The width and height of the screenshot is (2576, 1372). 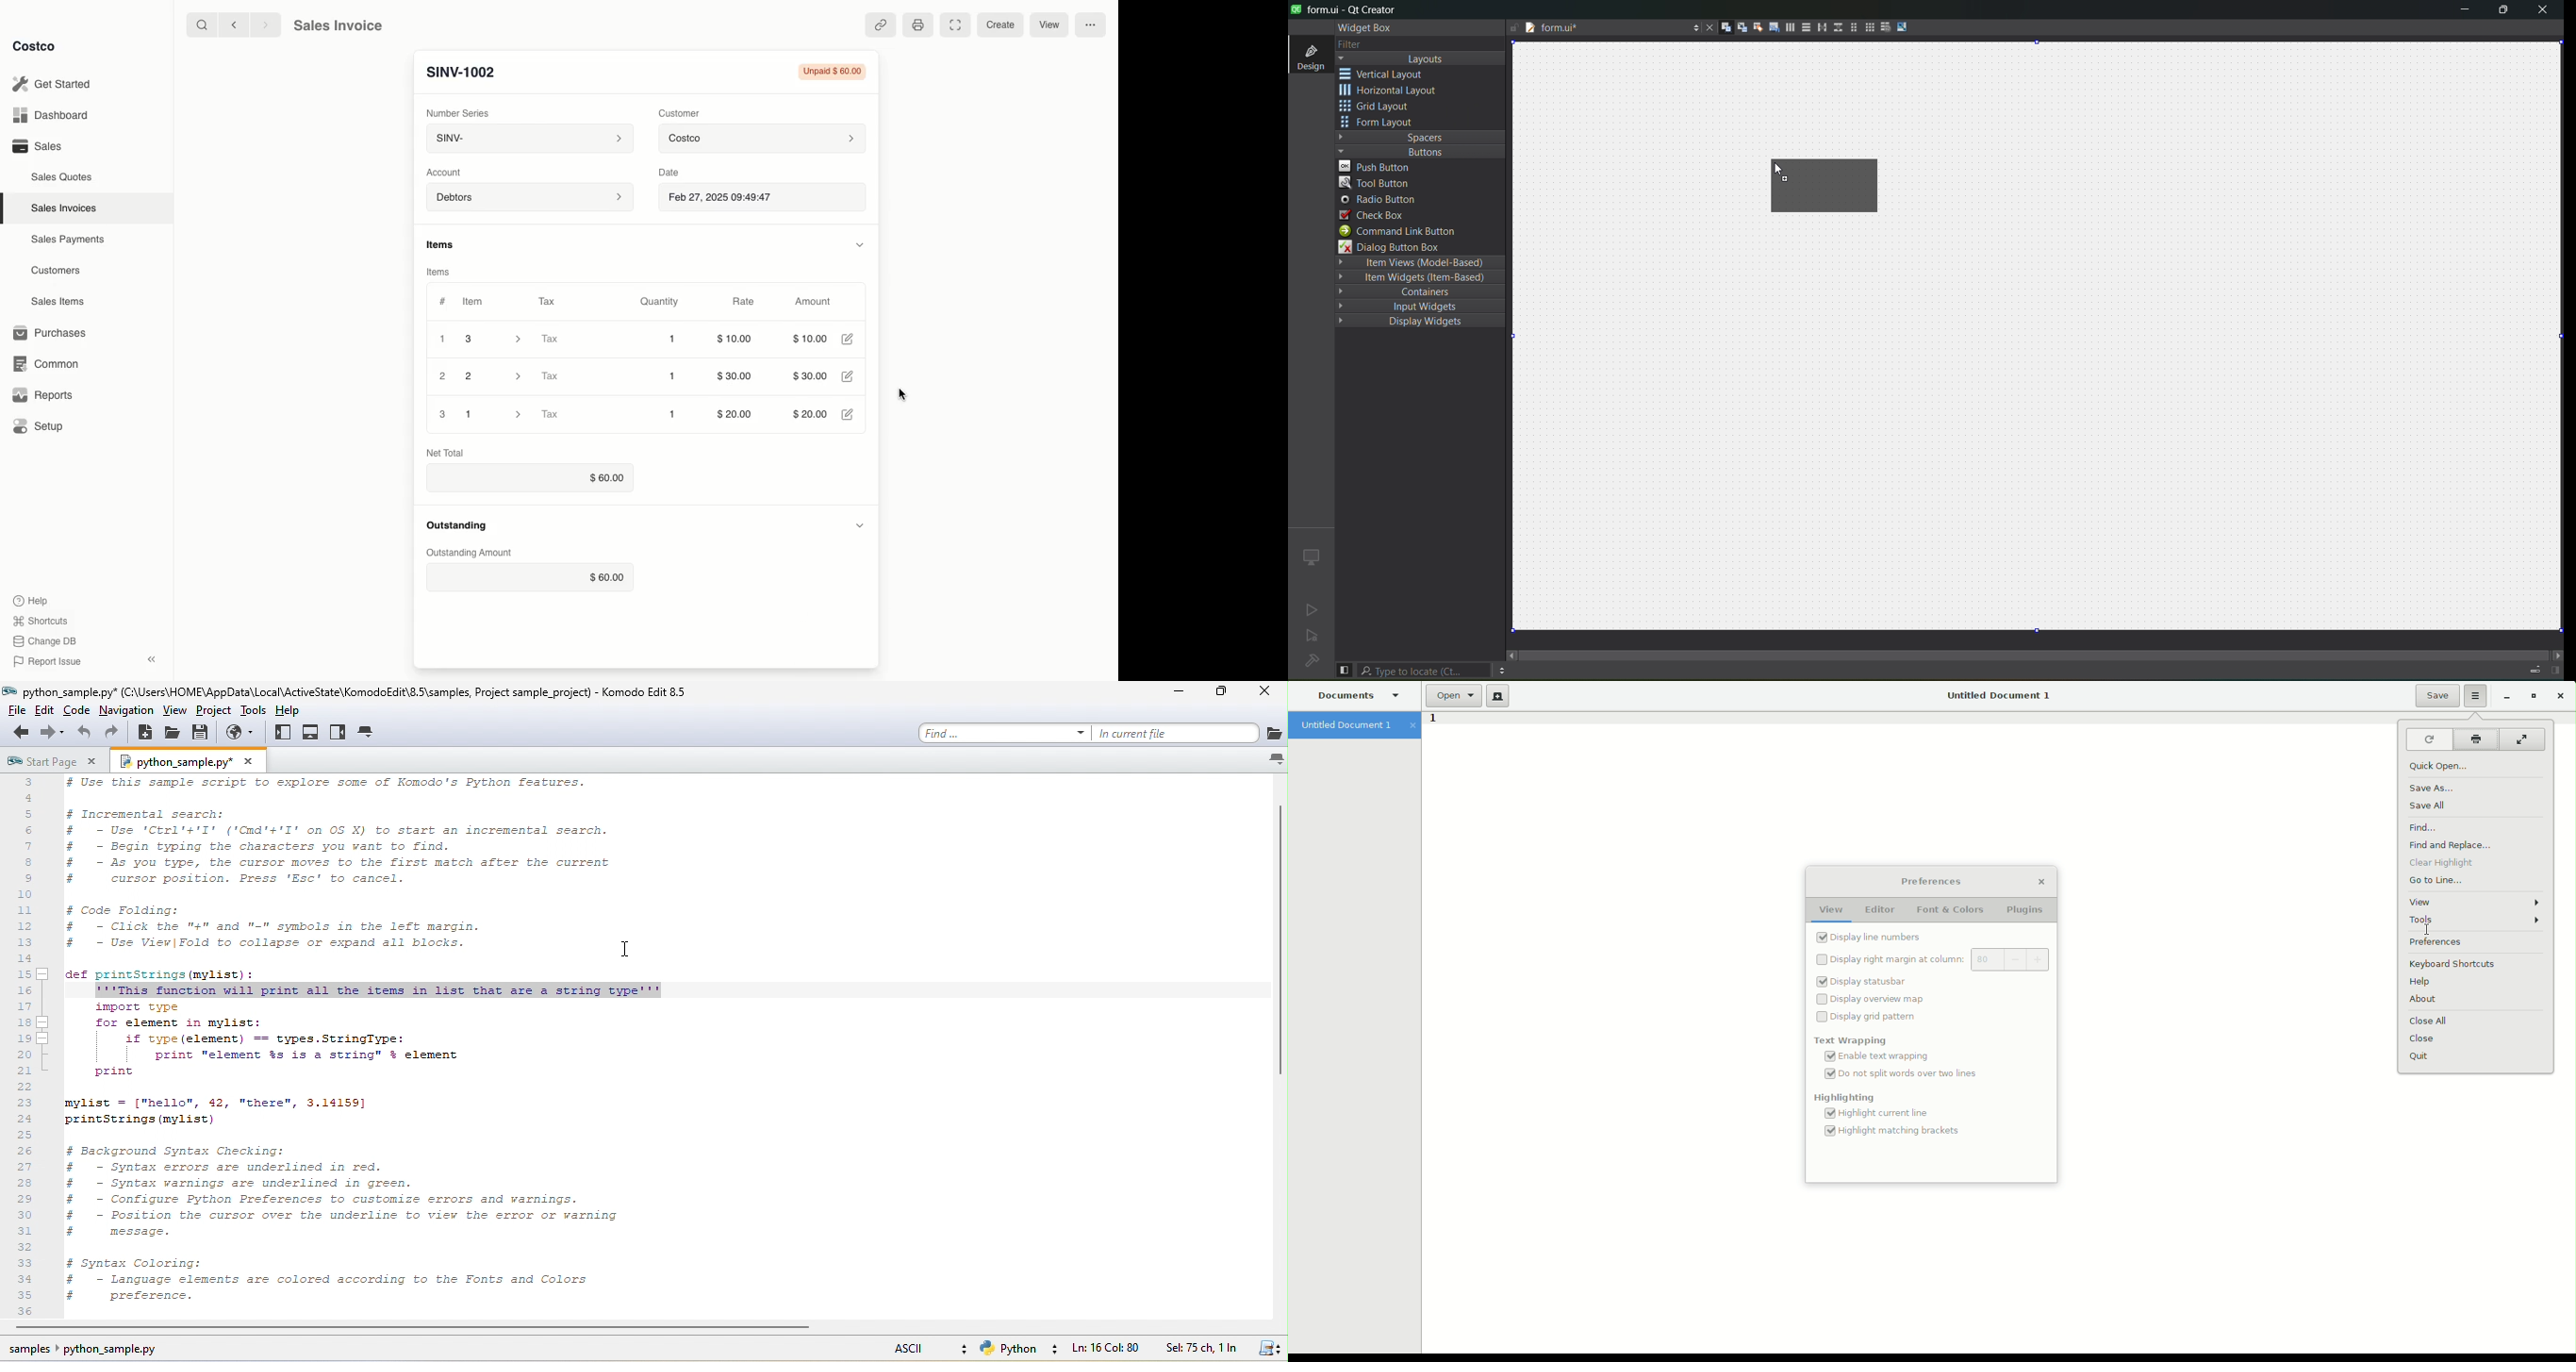 I want to click on Find, so click(x=2426, y=826).